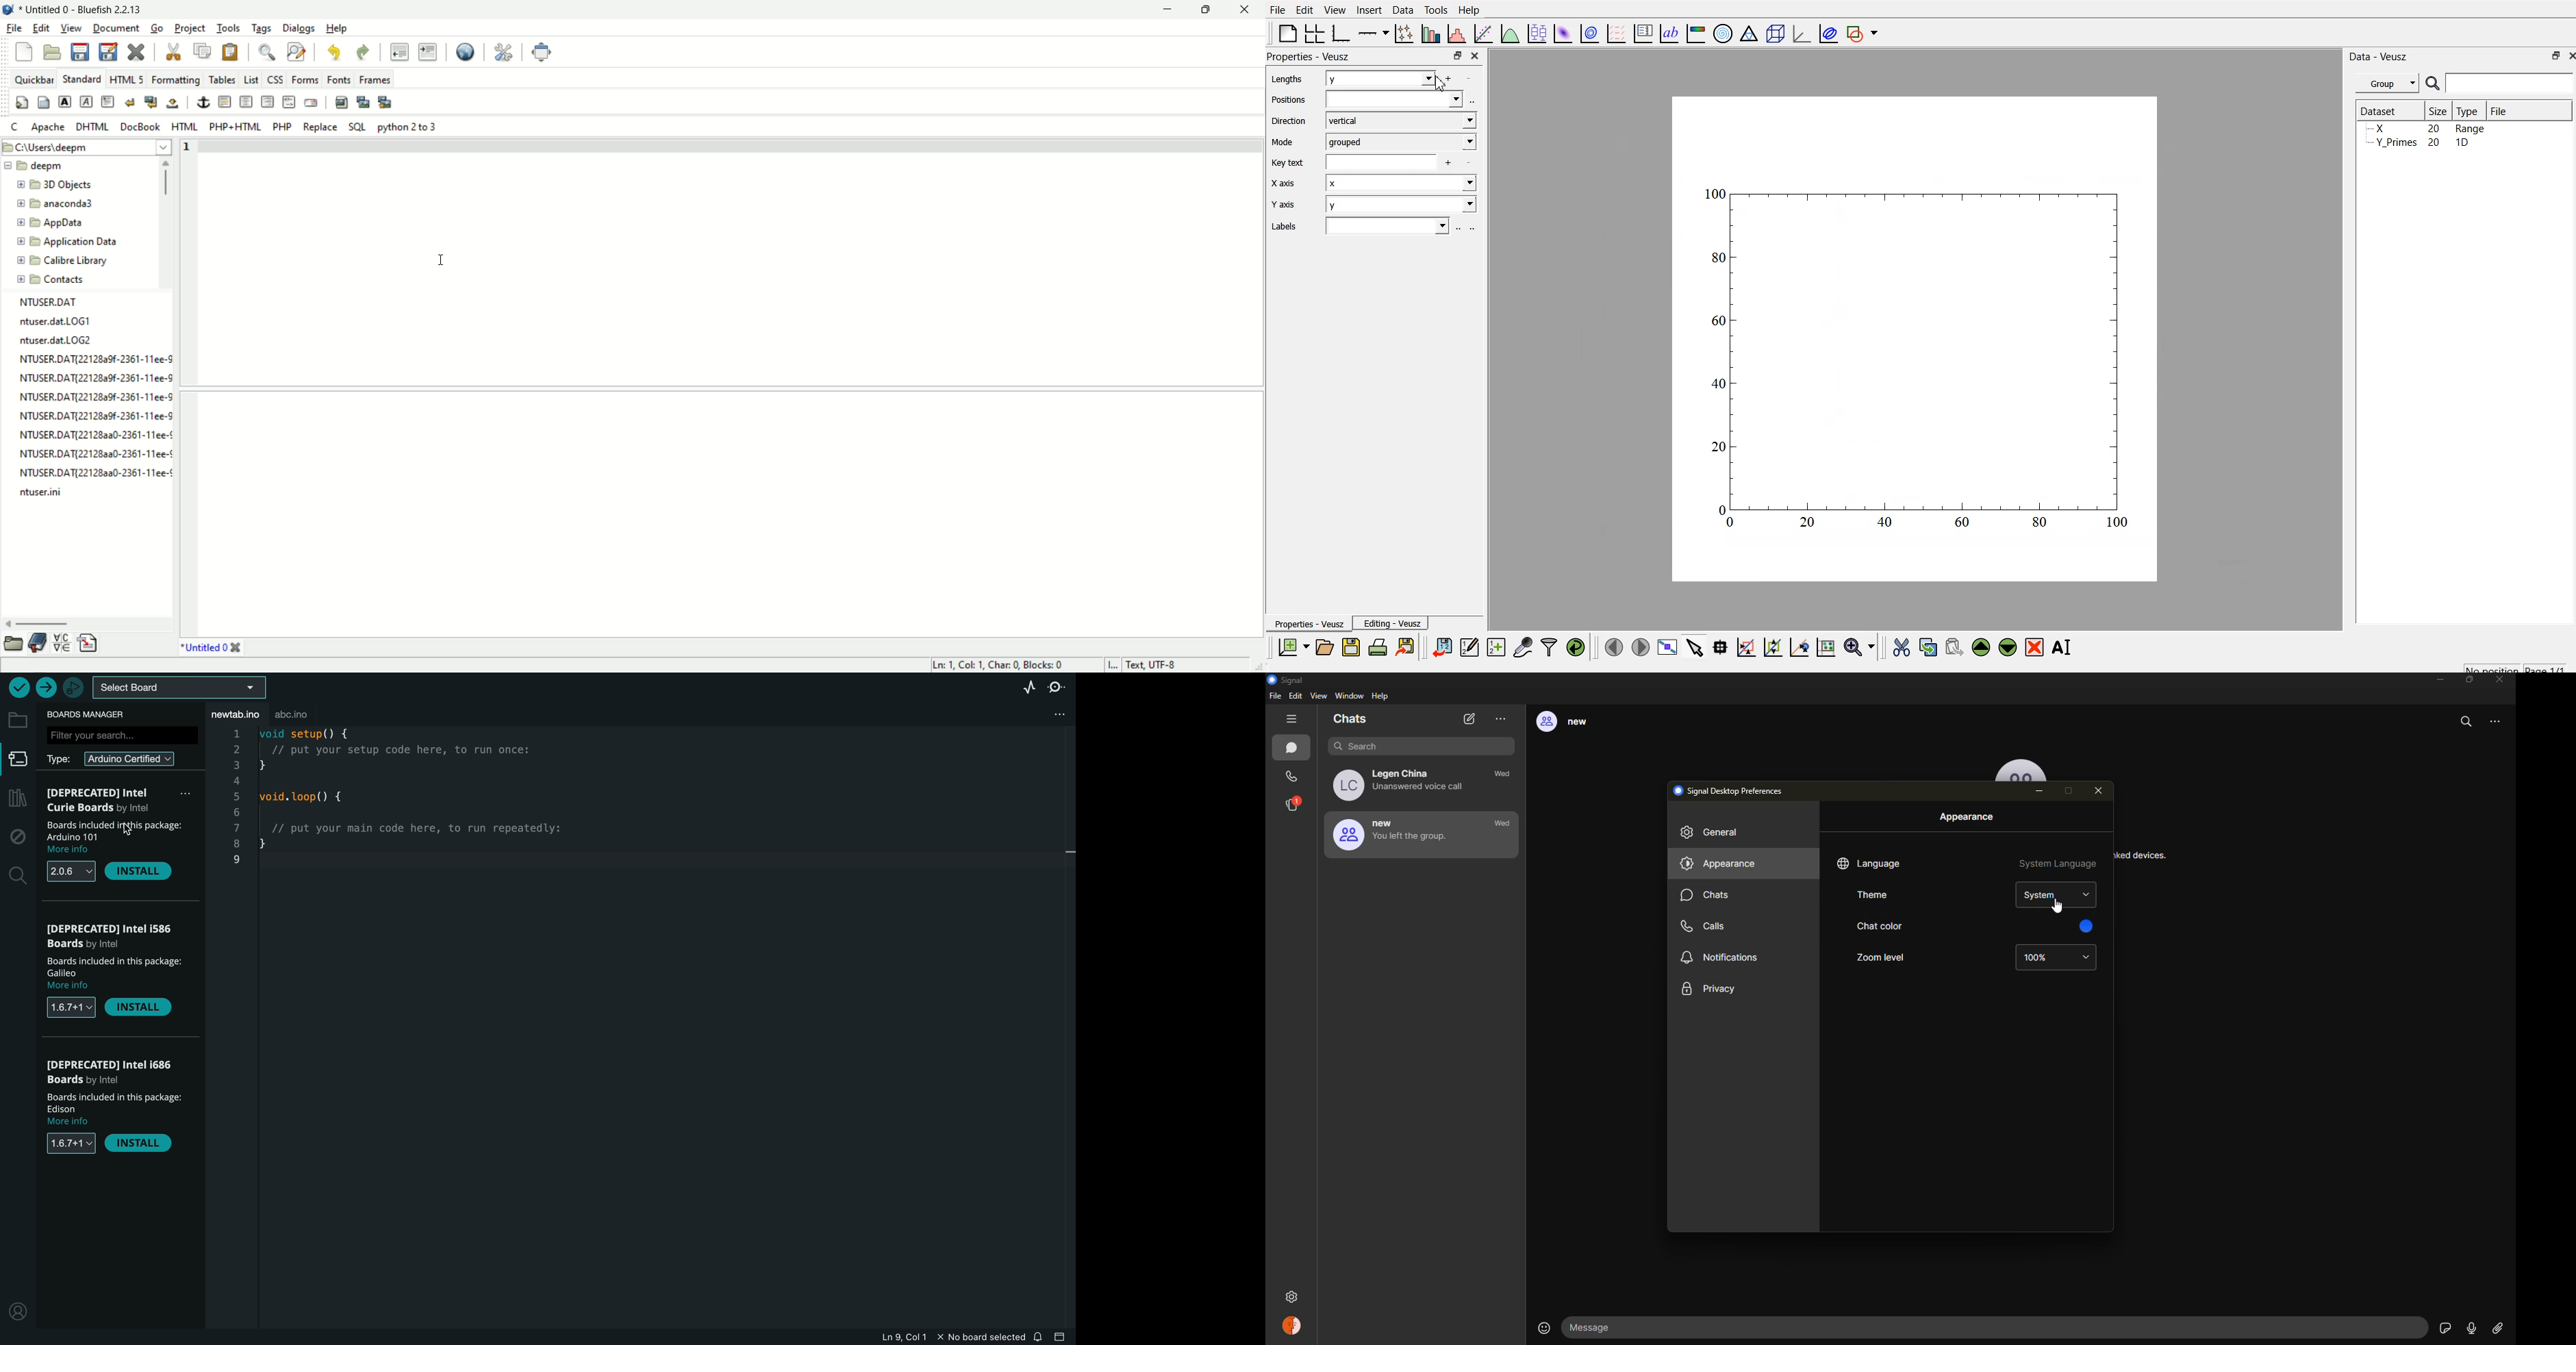  What do you see at coordinates (66, 102) in the screenshot?
I see `strong` at bounding box center [66, 102].